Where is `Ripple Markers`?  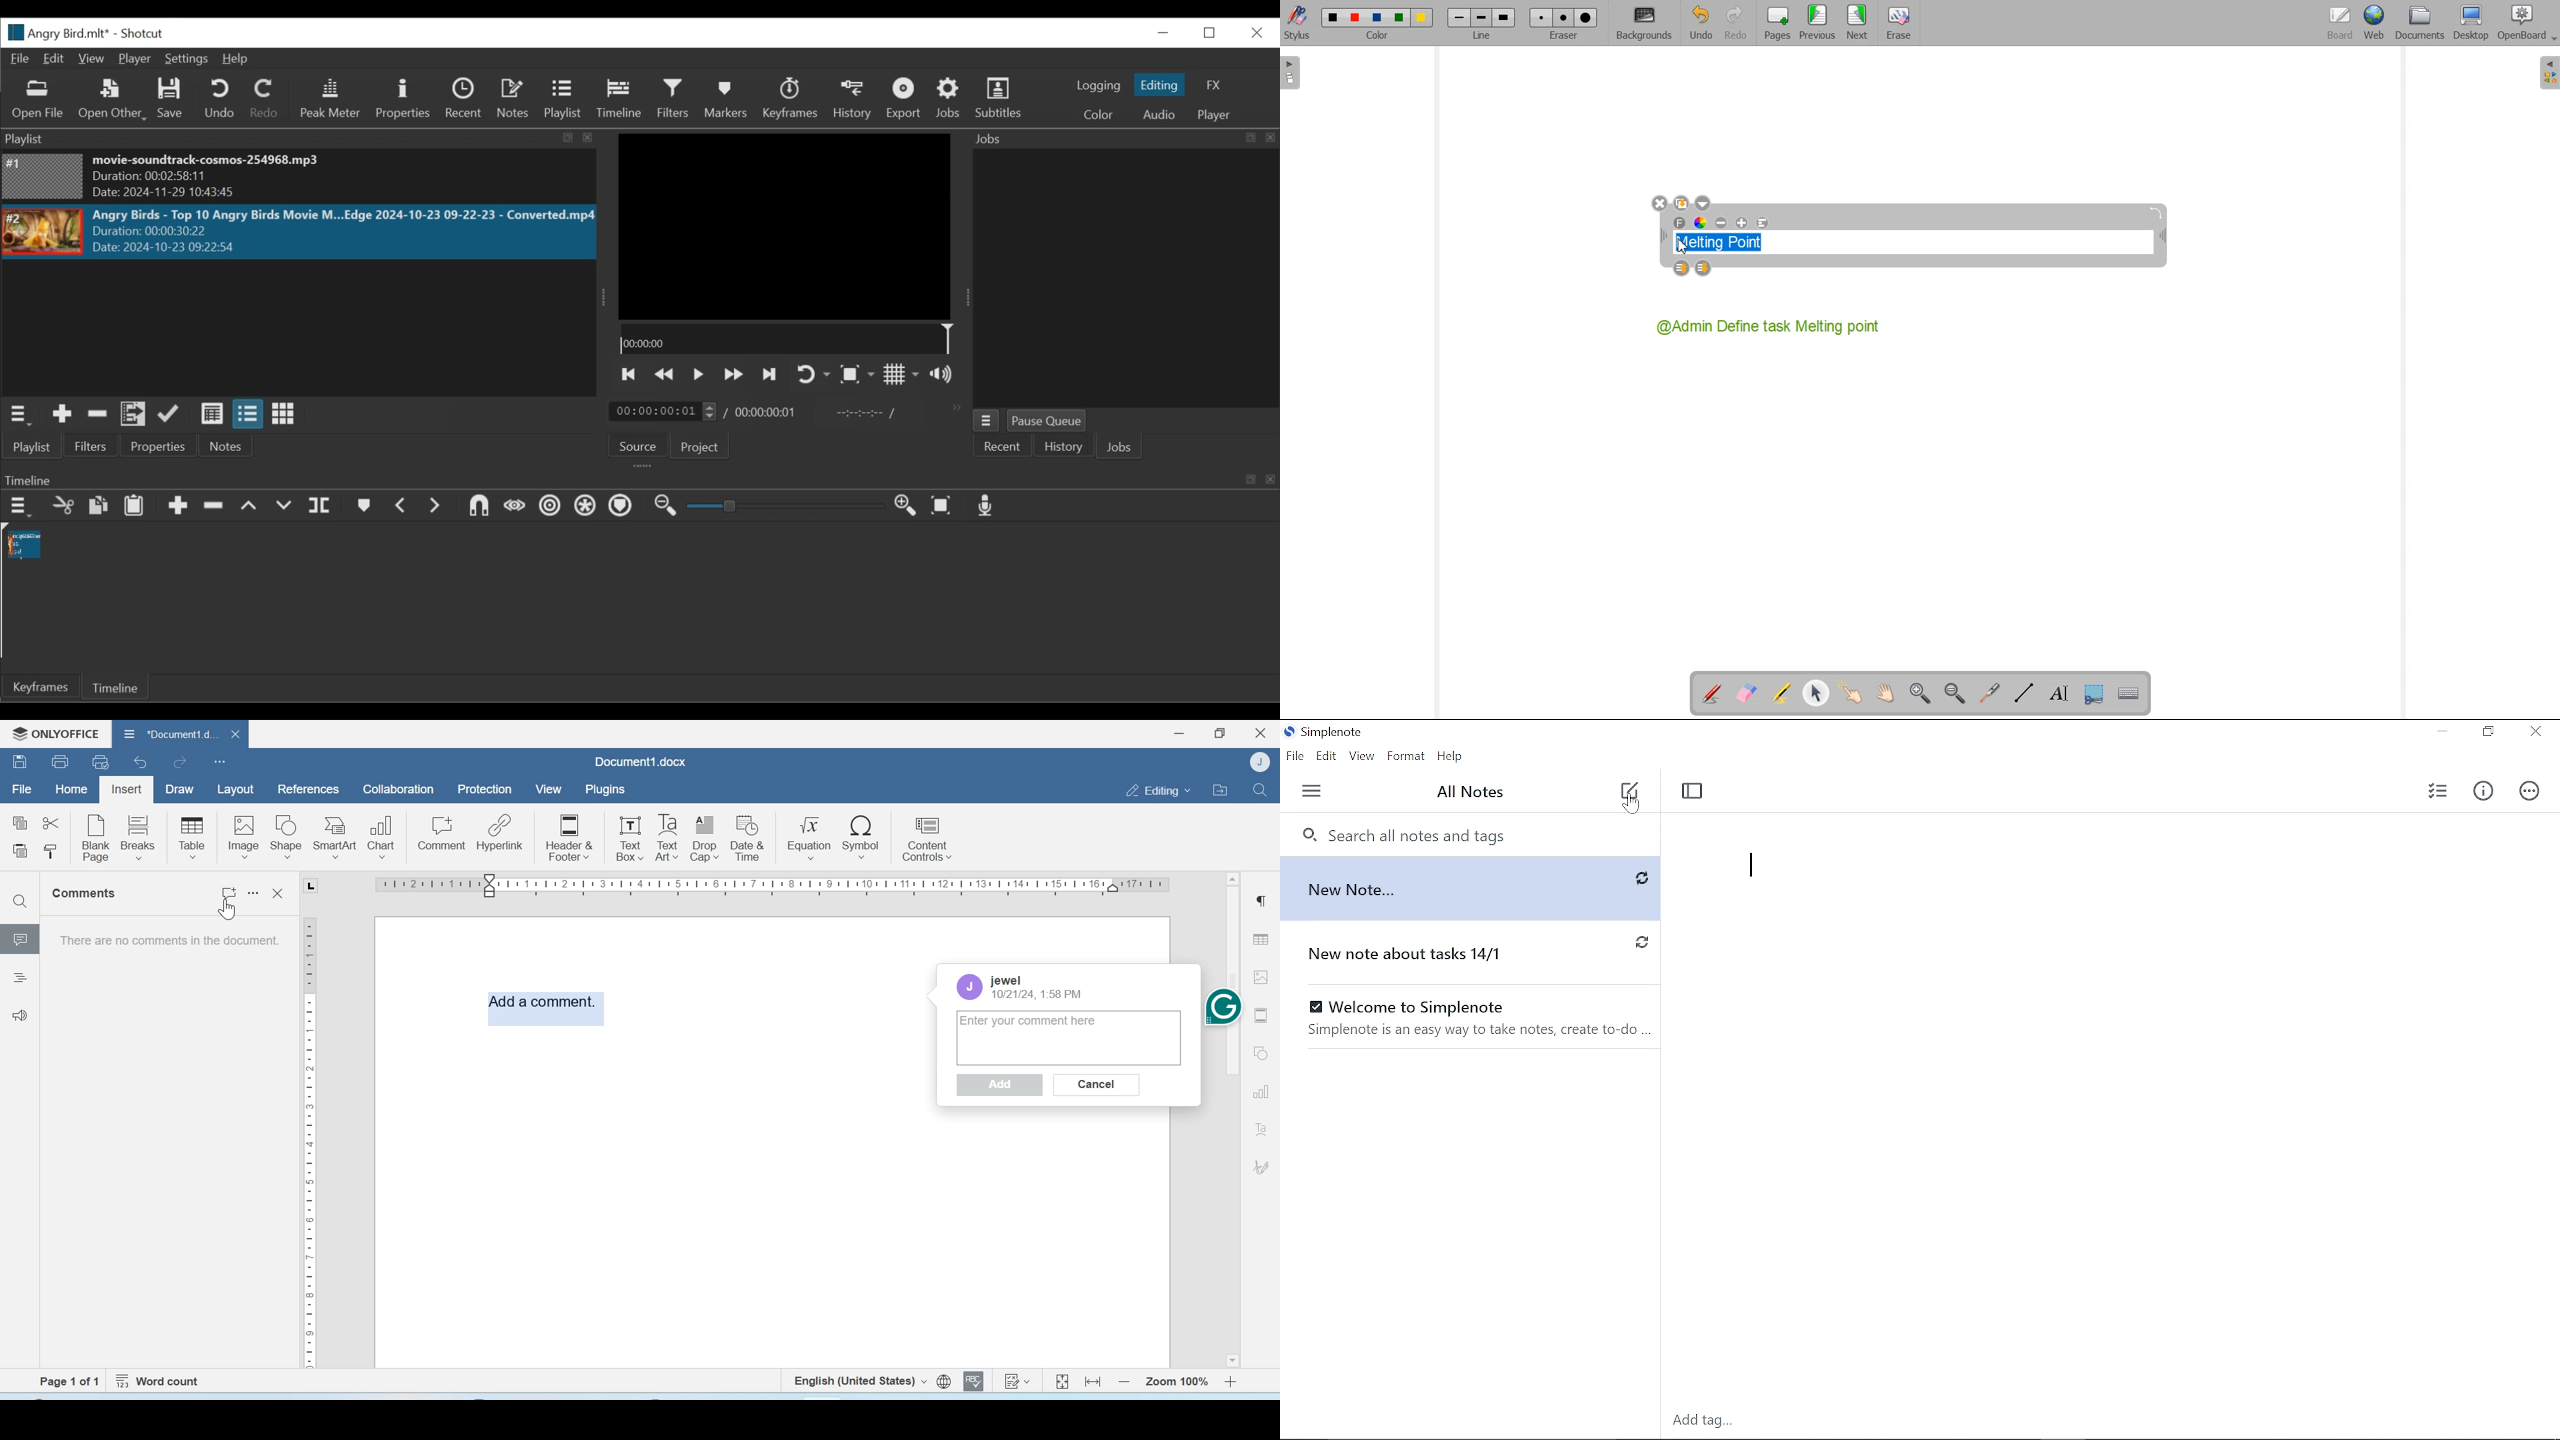
Ripple Markers is located at coordinates (621, 508).